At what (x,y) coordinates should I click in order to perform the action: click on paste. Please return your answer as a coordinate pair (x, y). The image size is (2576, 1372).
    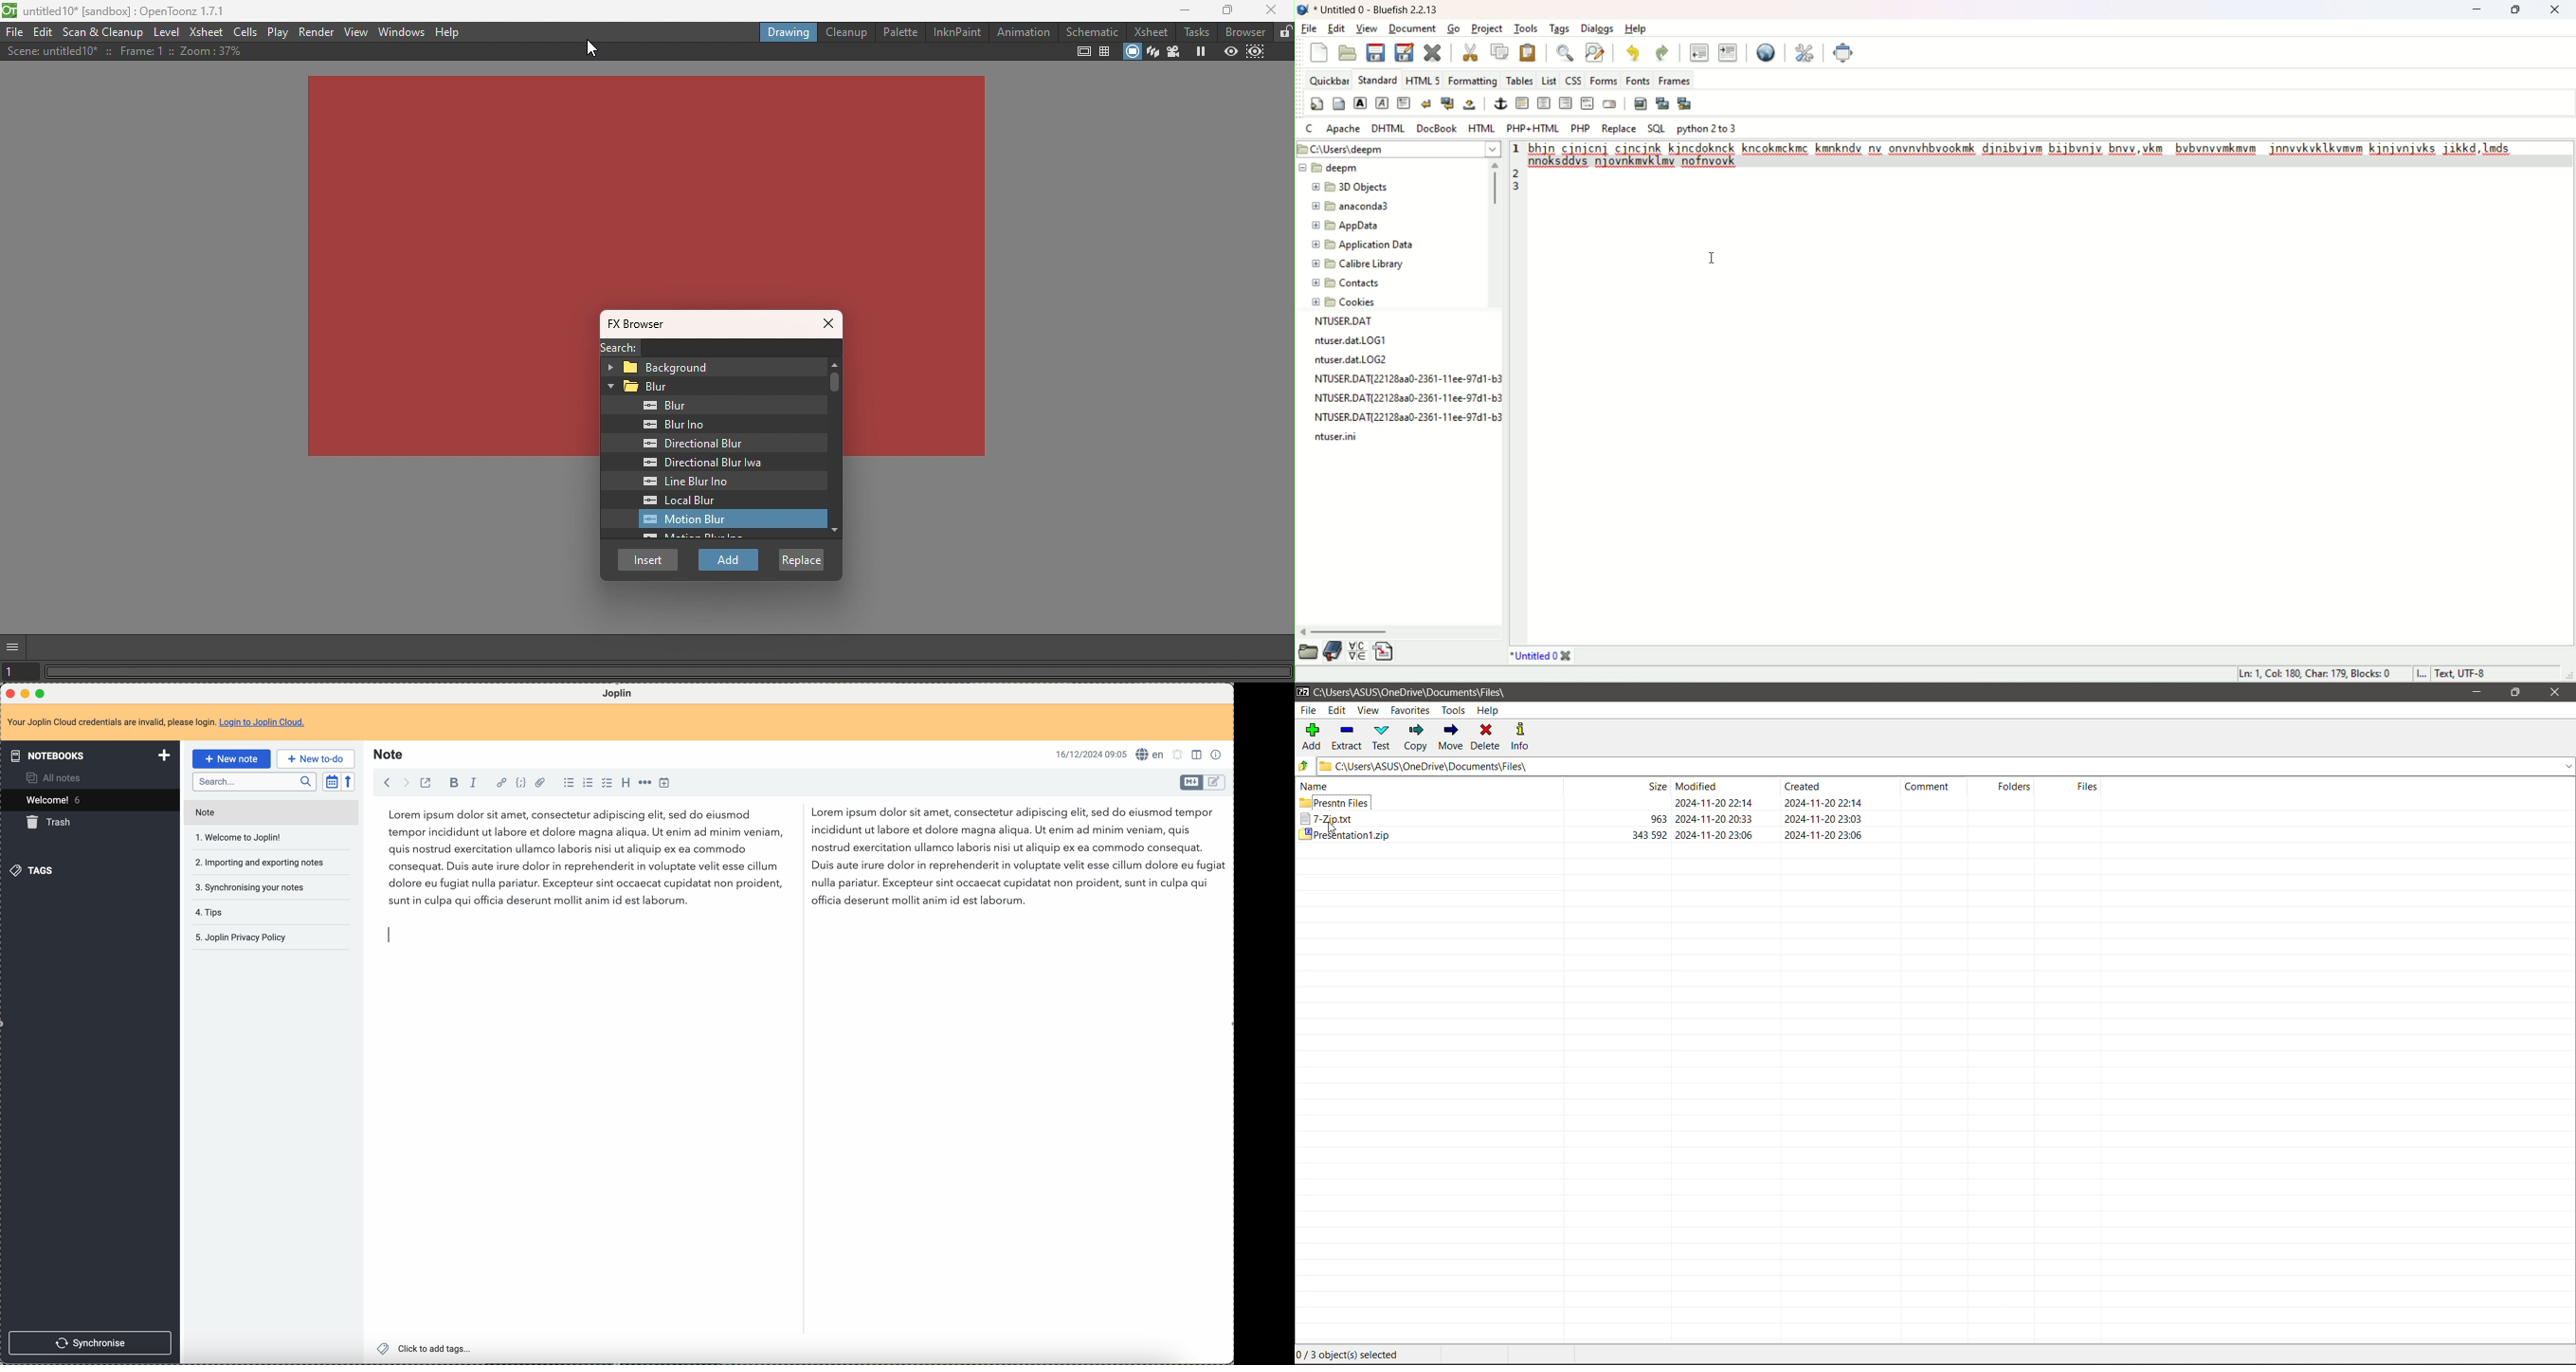
    Looking at the image, I should click on (1528, 51).